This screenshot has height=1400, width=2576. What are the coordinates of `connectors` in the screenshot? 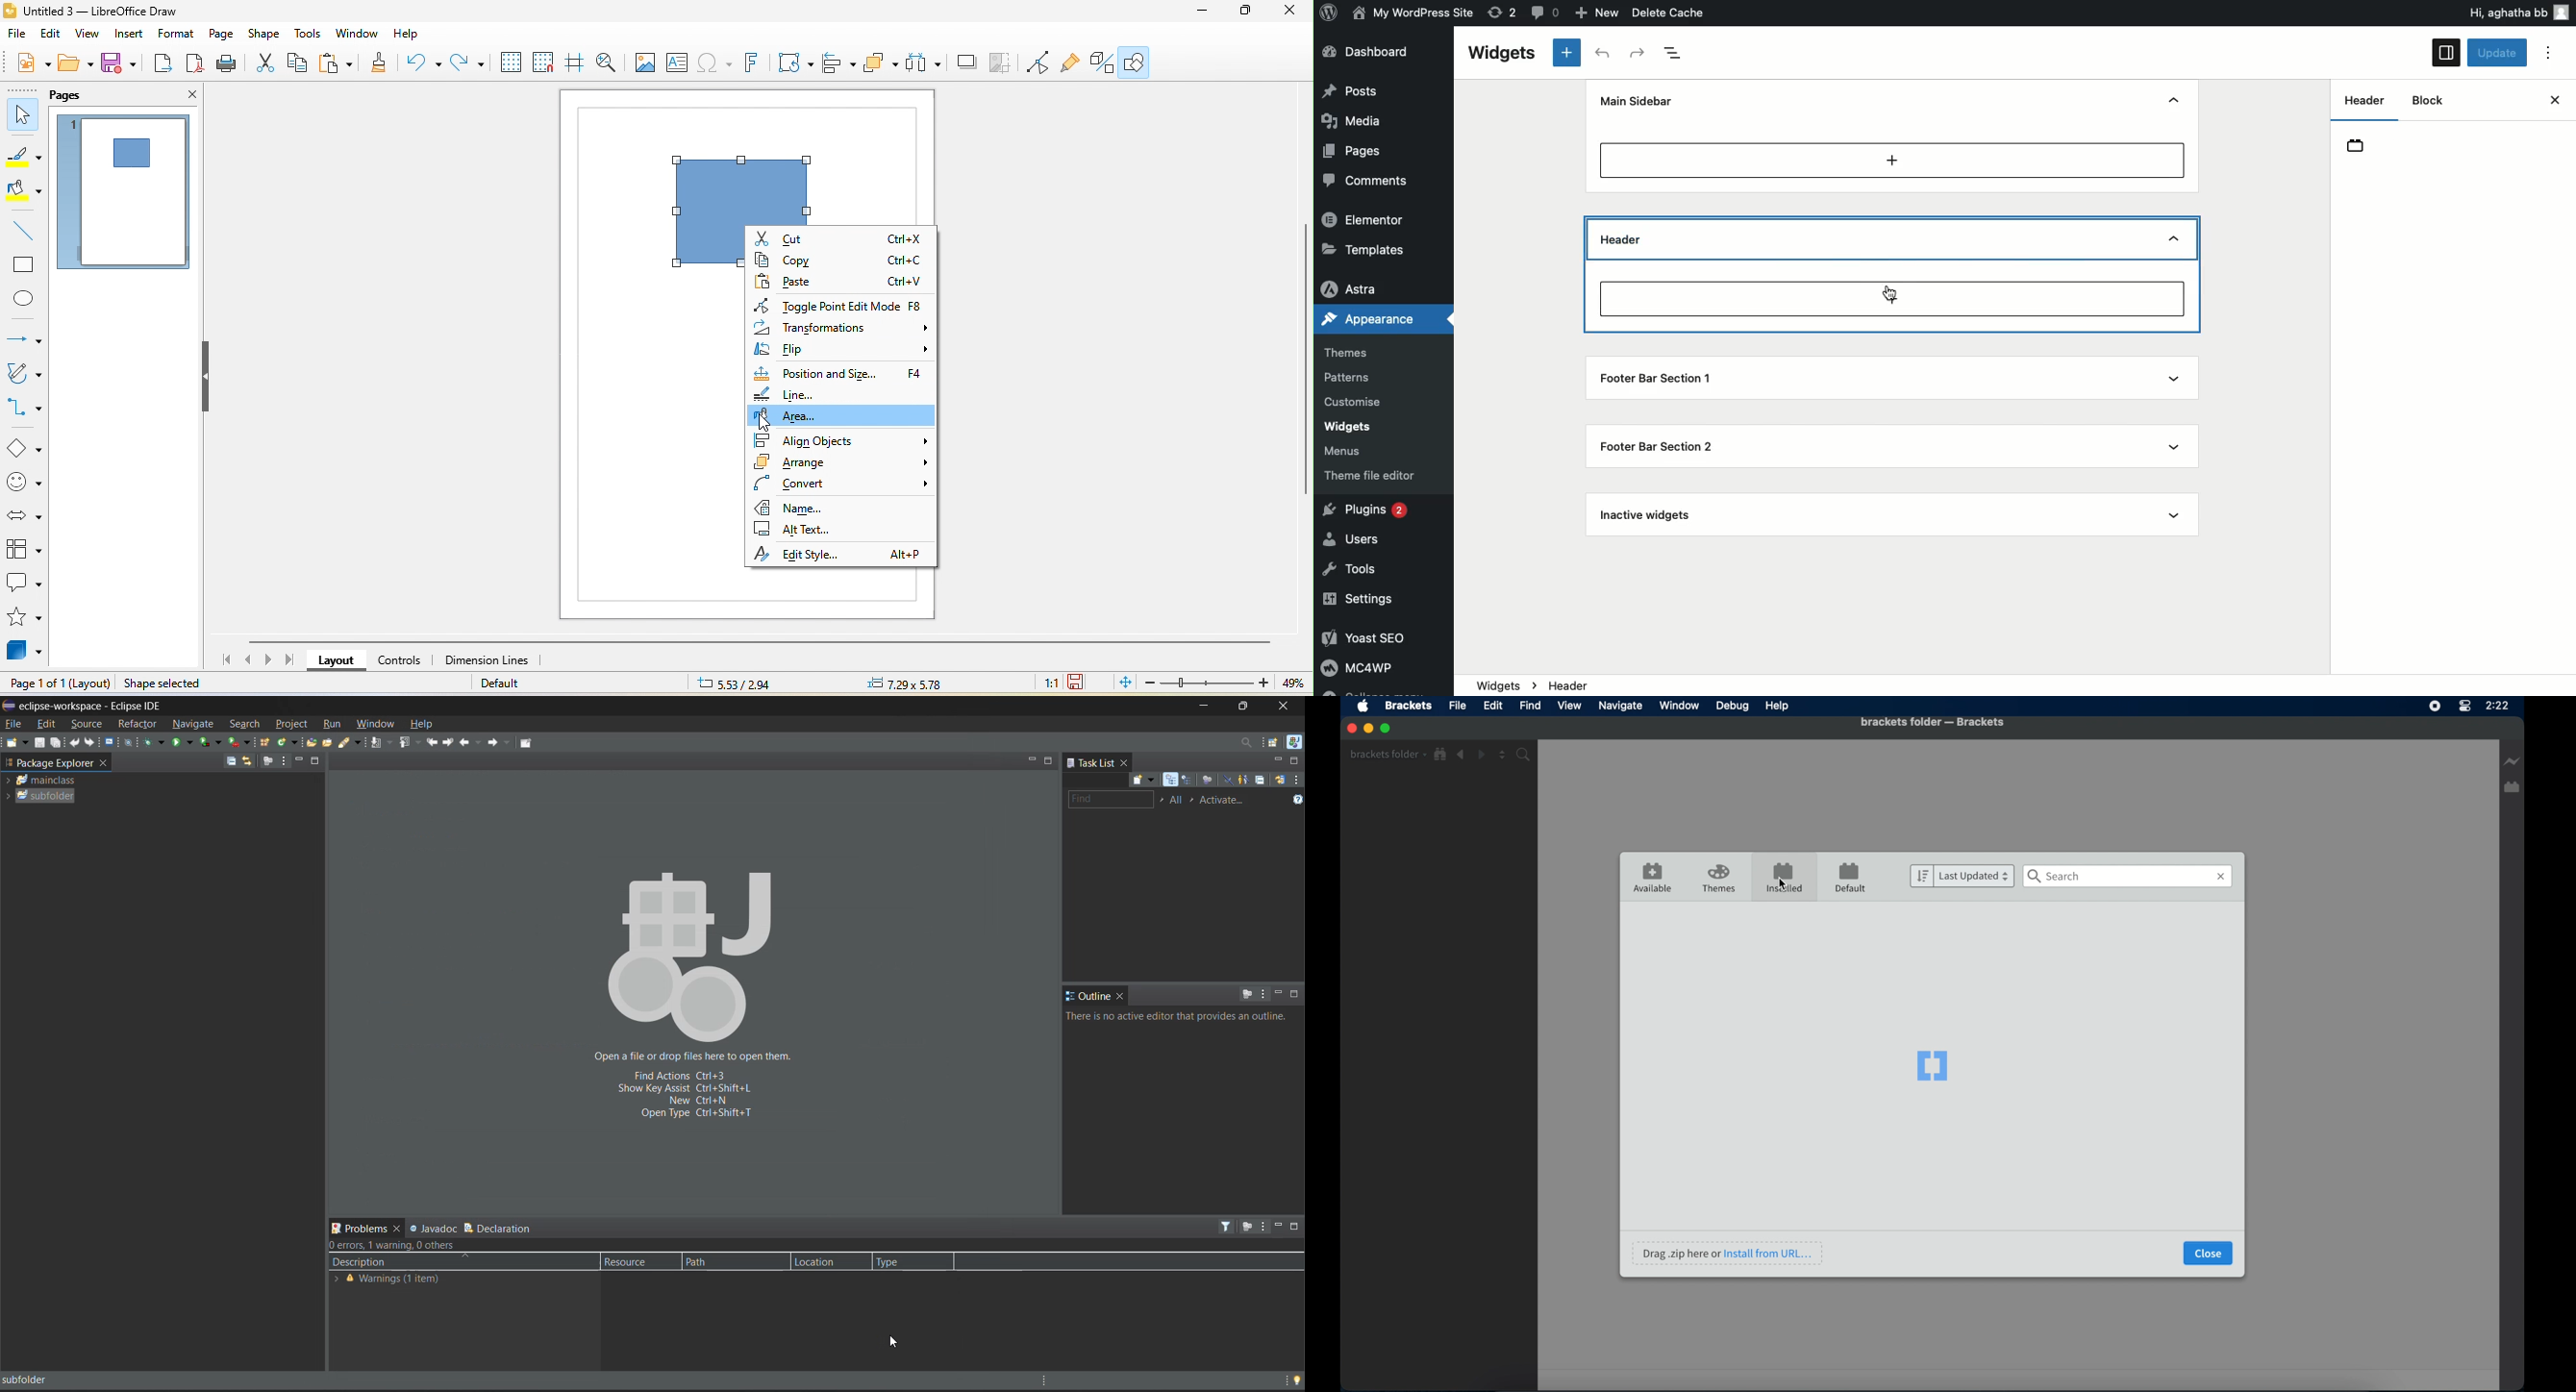 It's located at (25, 408).